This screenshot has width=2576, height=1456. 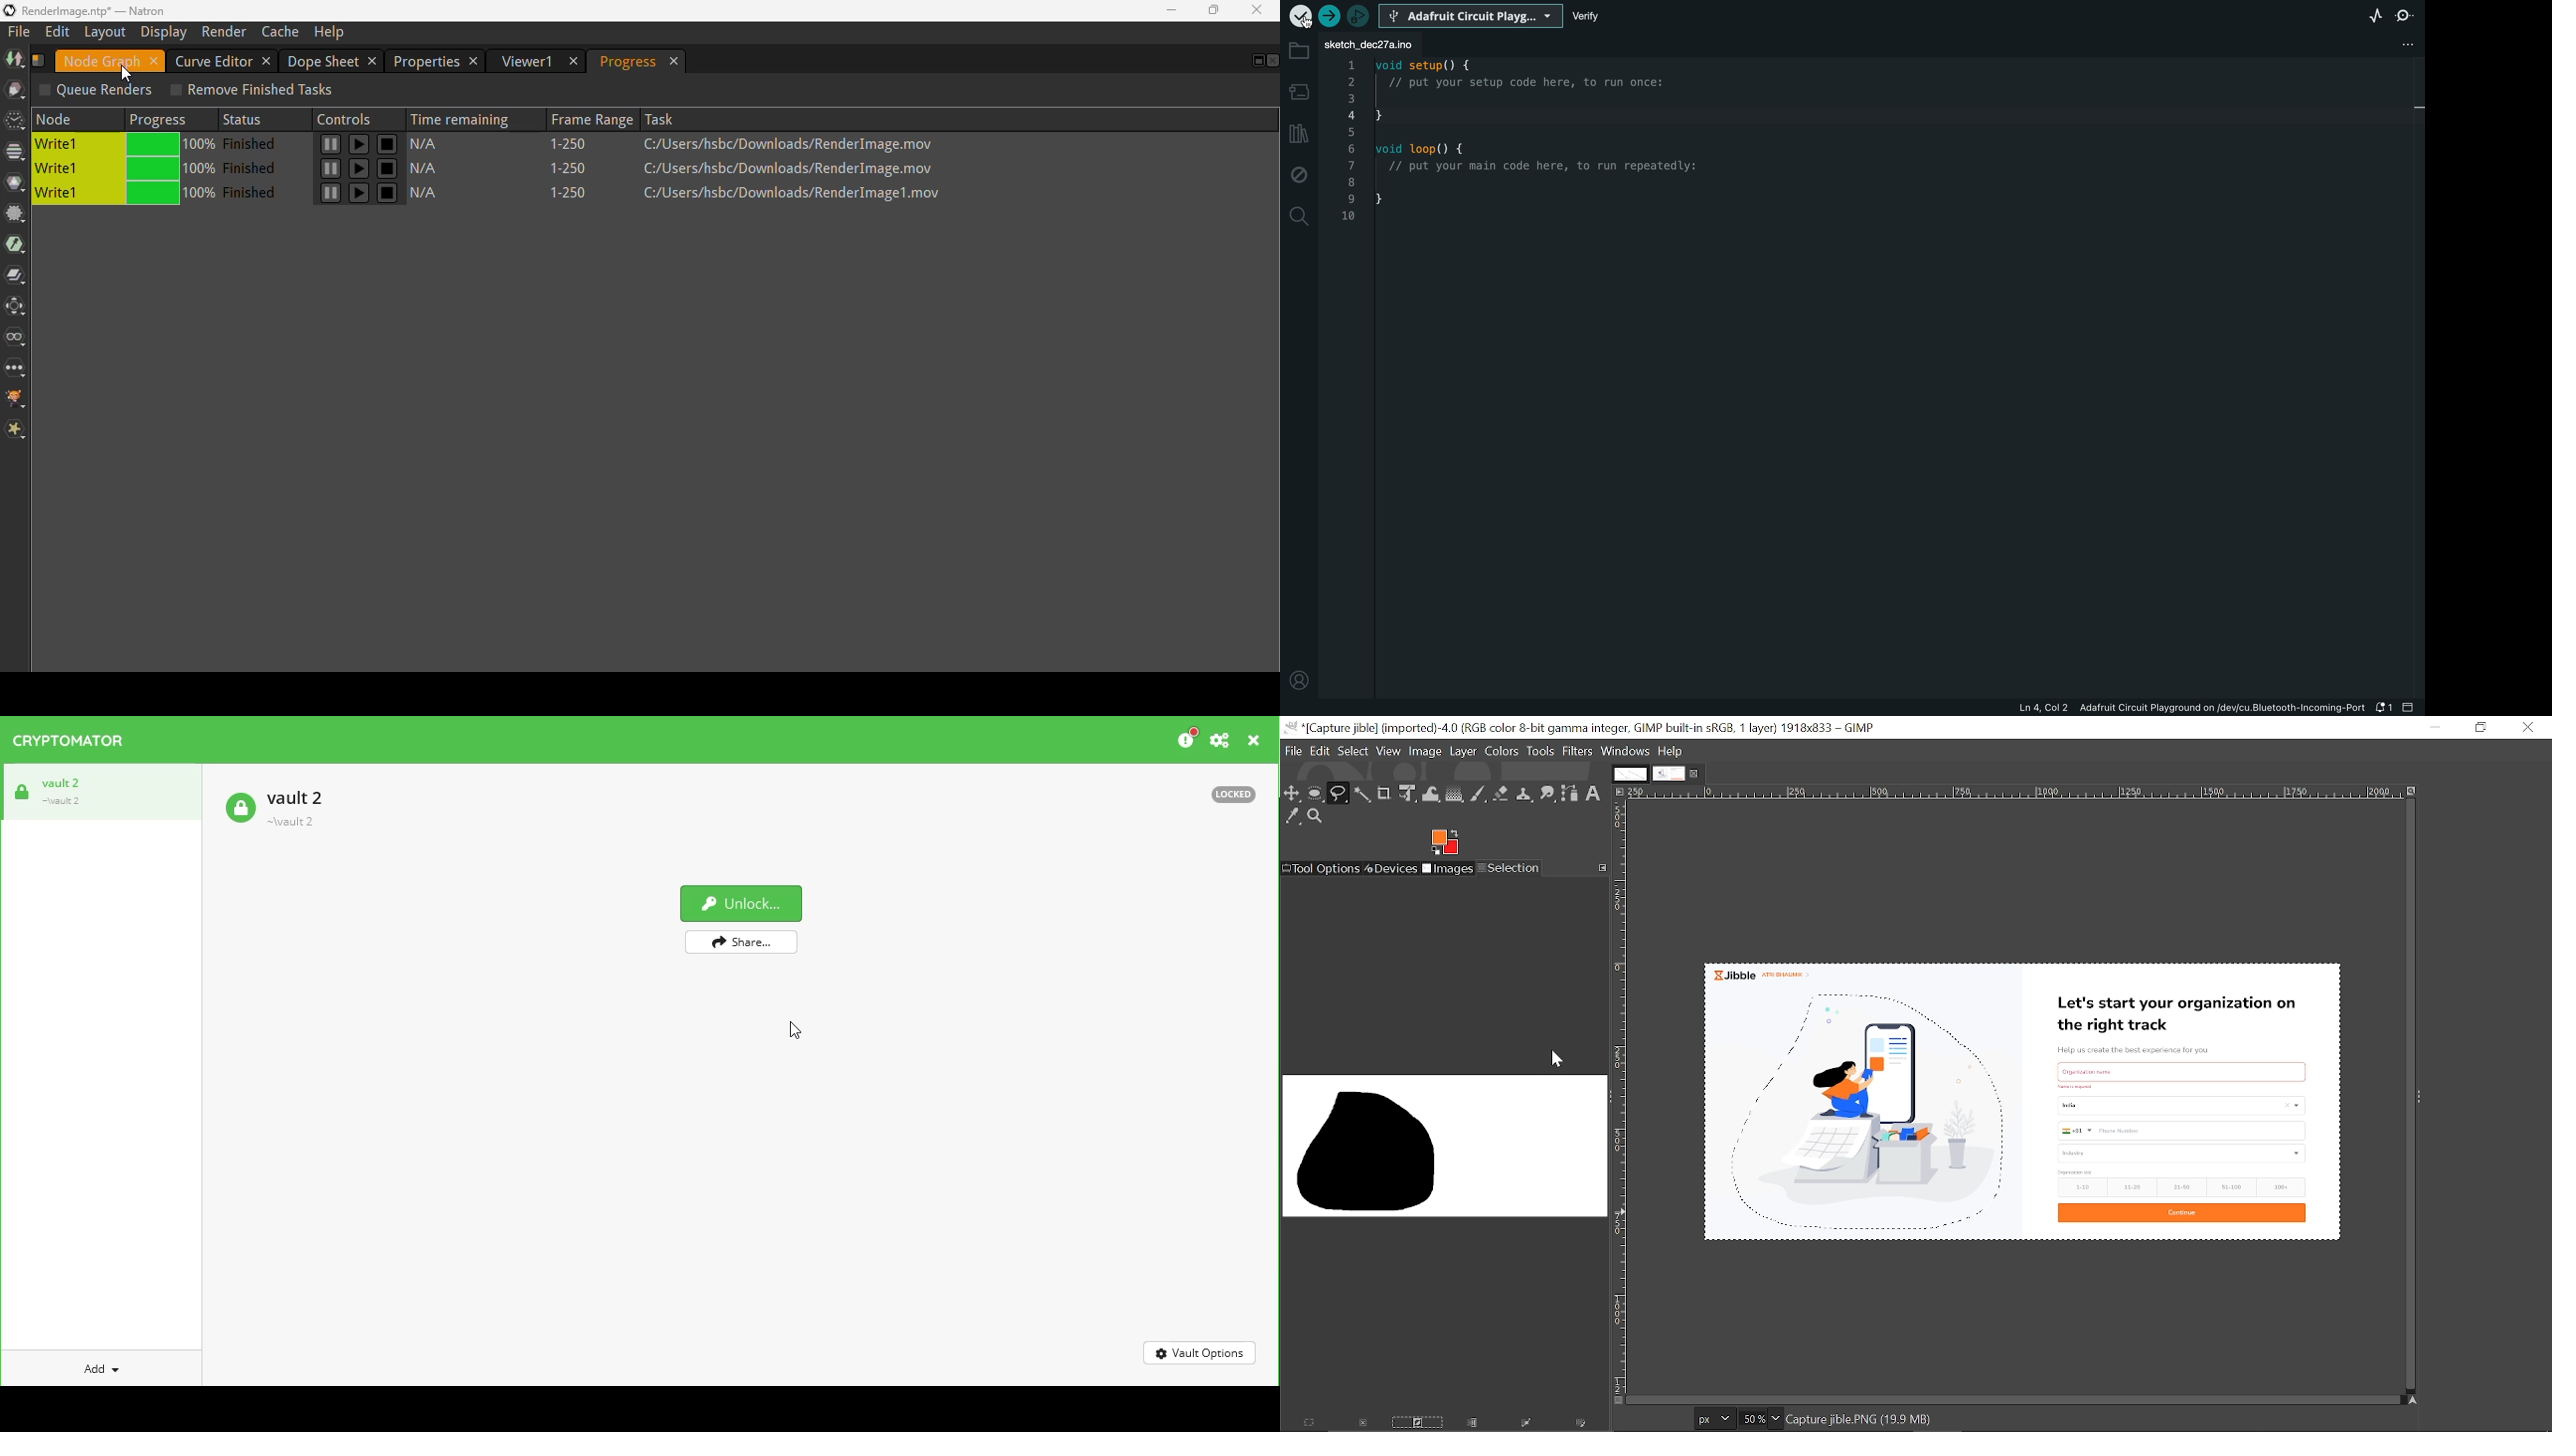 I want to click on Vertical label, so click(x=1622, y=1104).